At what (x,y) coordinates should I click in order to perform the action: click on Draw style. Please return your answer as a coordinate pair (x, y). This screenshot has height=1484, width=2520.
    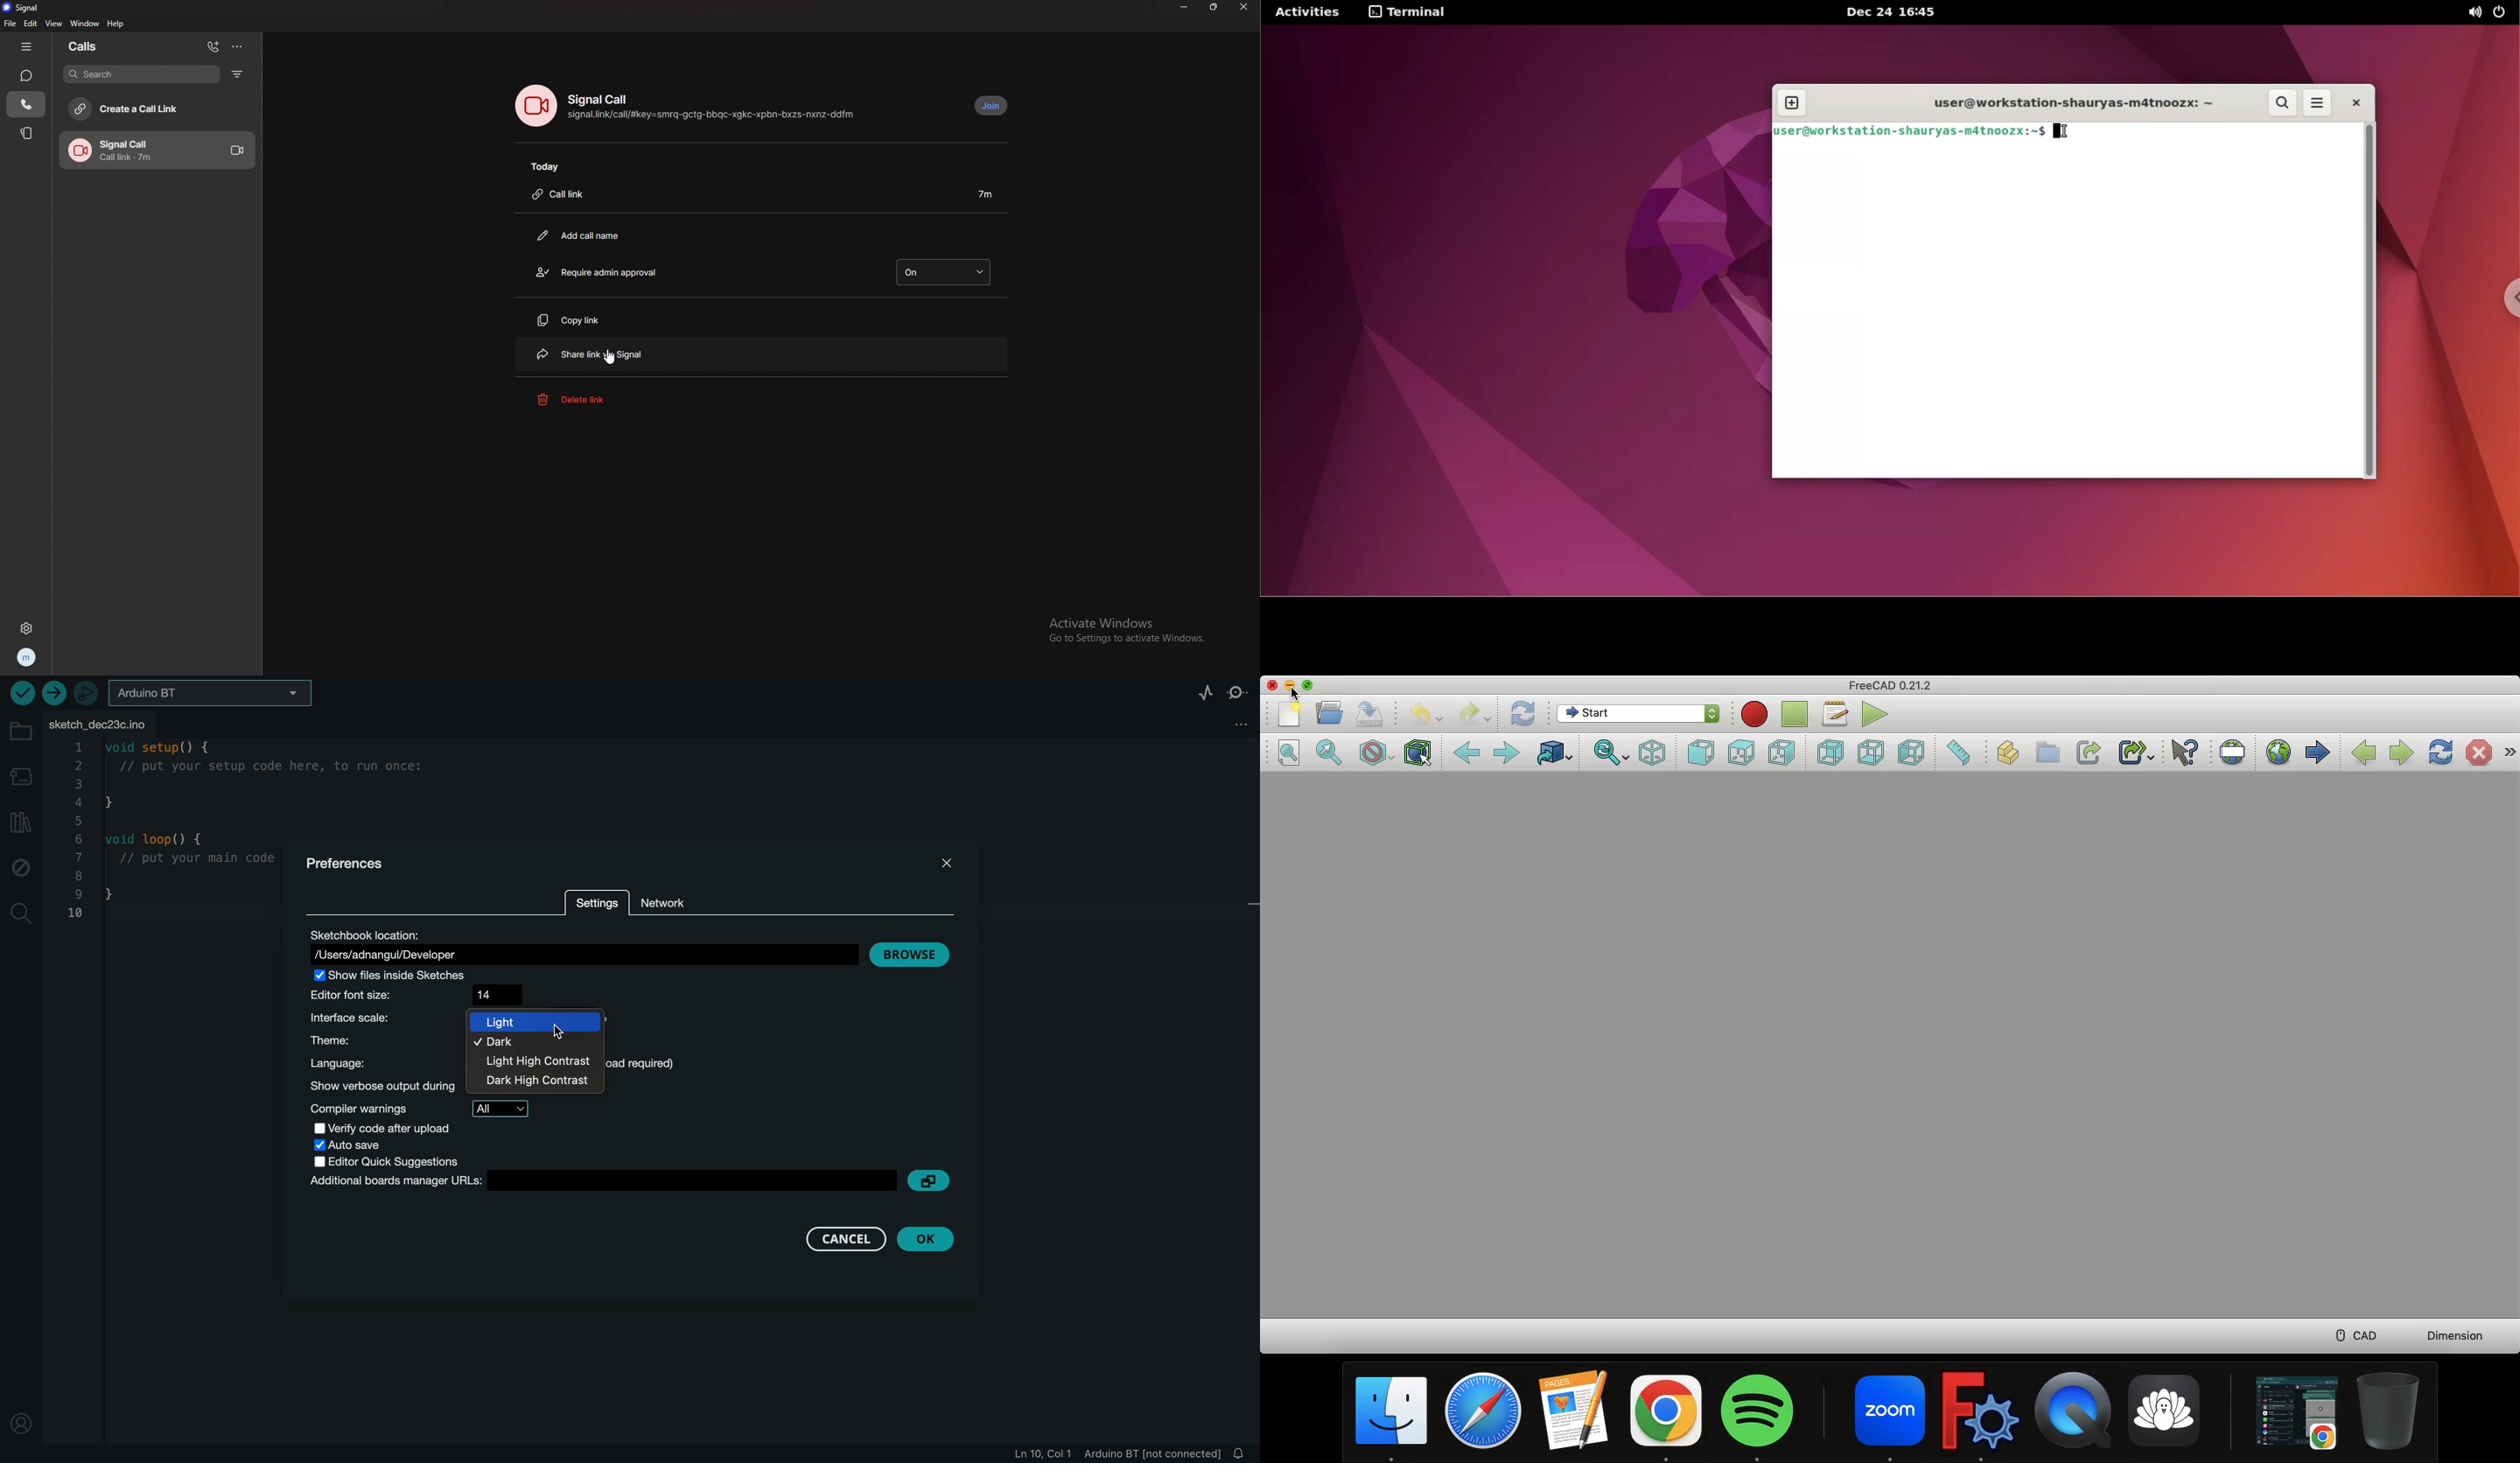
    Looking at the image, I should click on (1376, 752).